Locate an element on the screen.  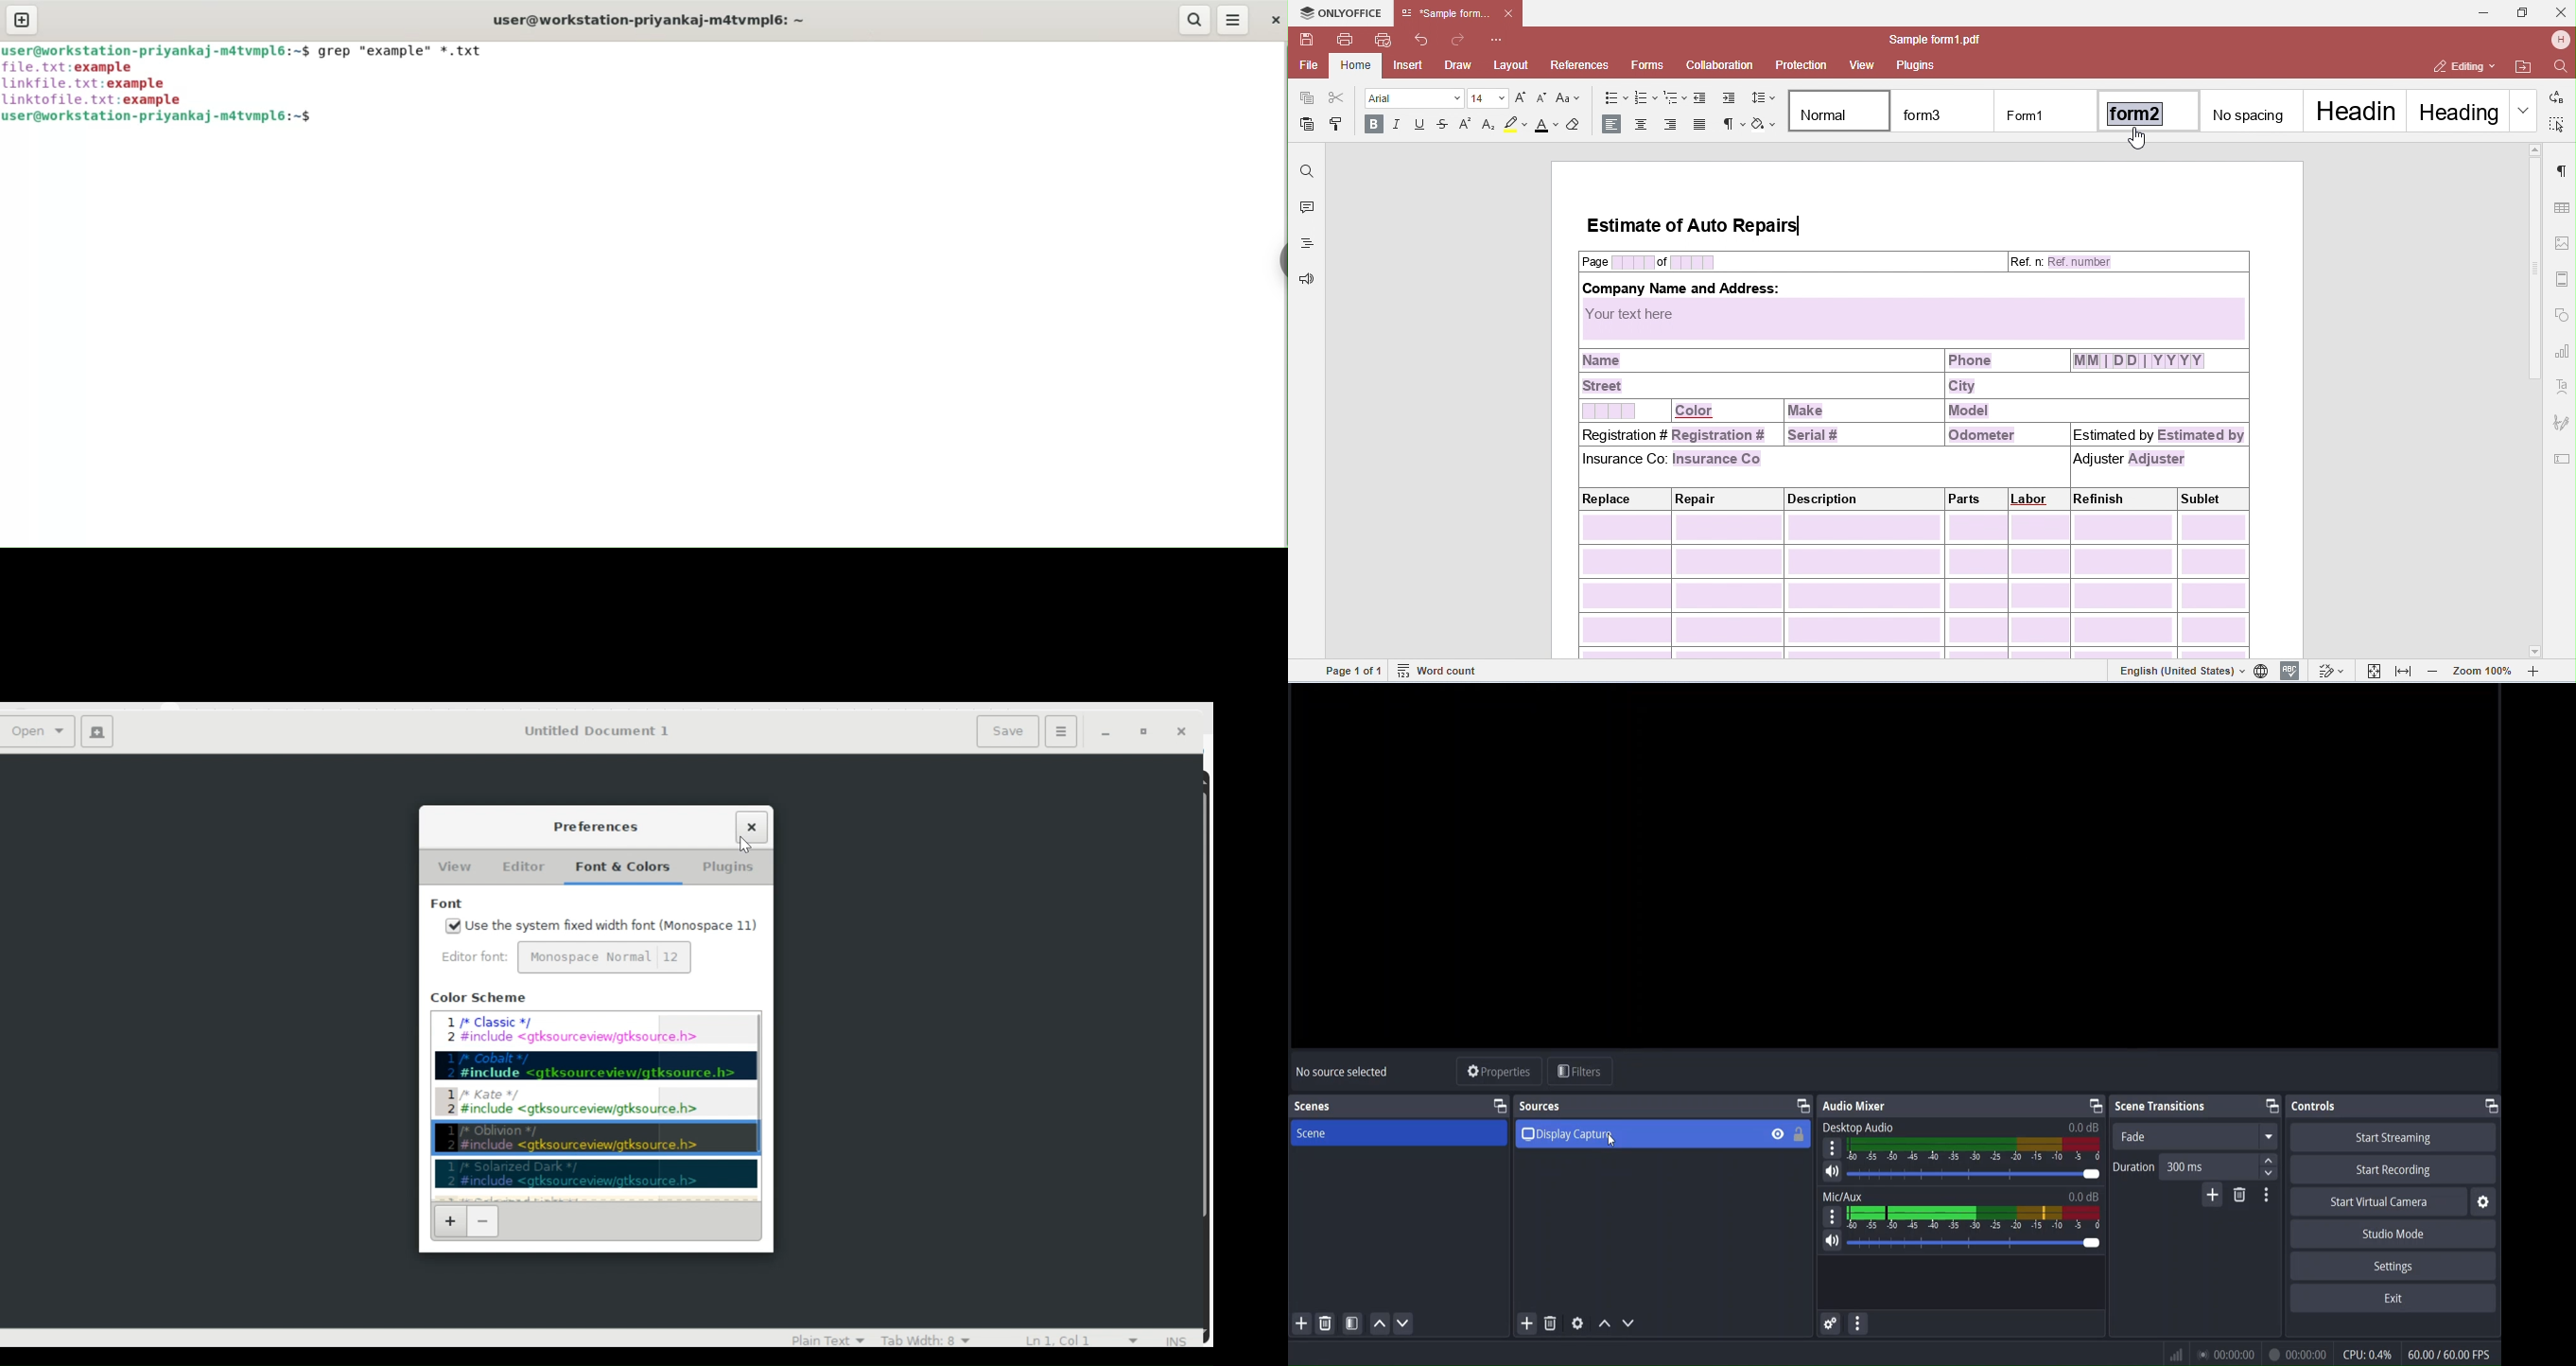
mute is located at coordinates (1832, 1172).